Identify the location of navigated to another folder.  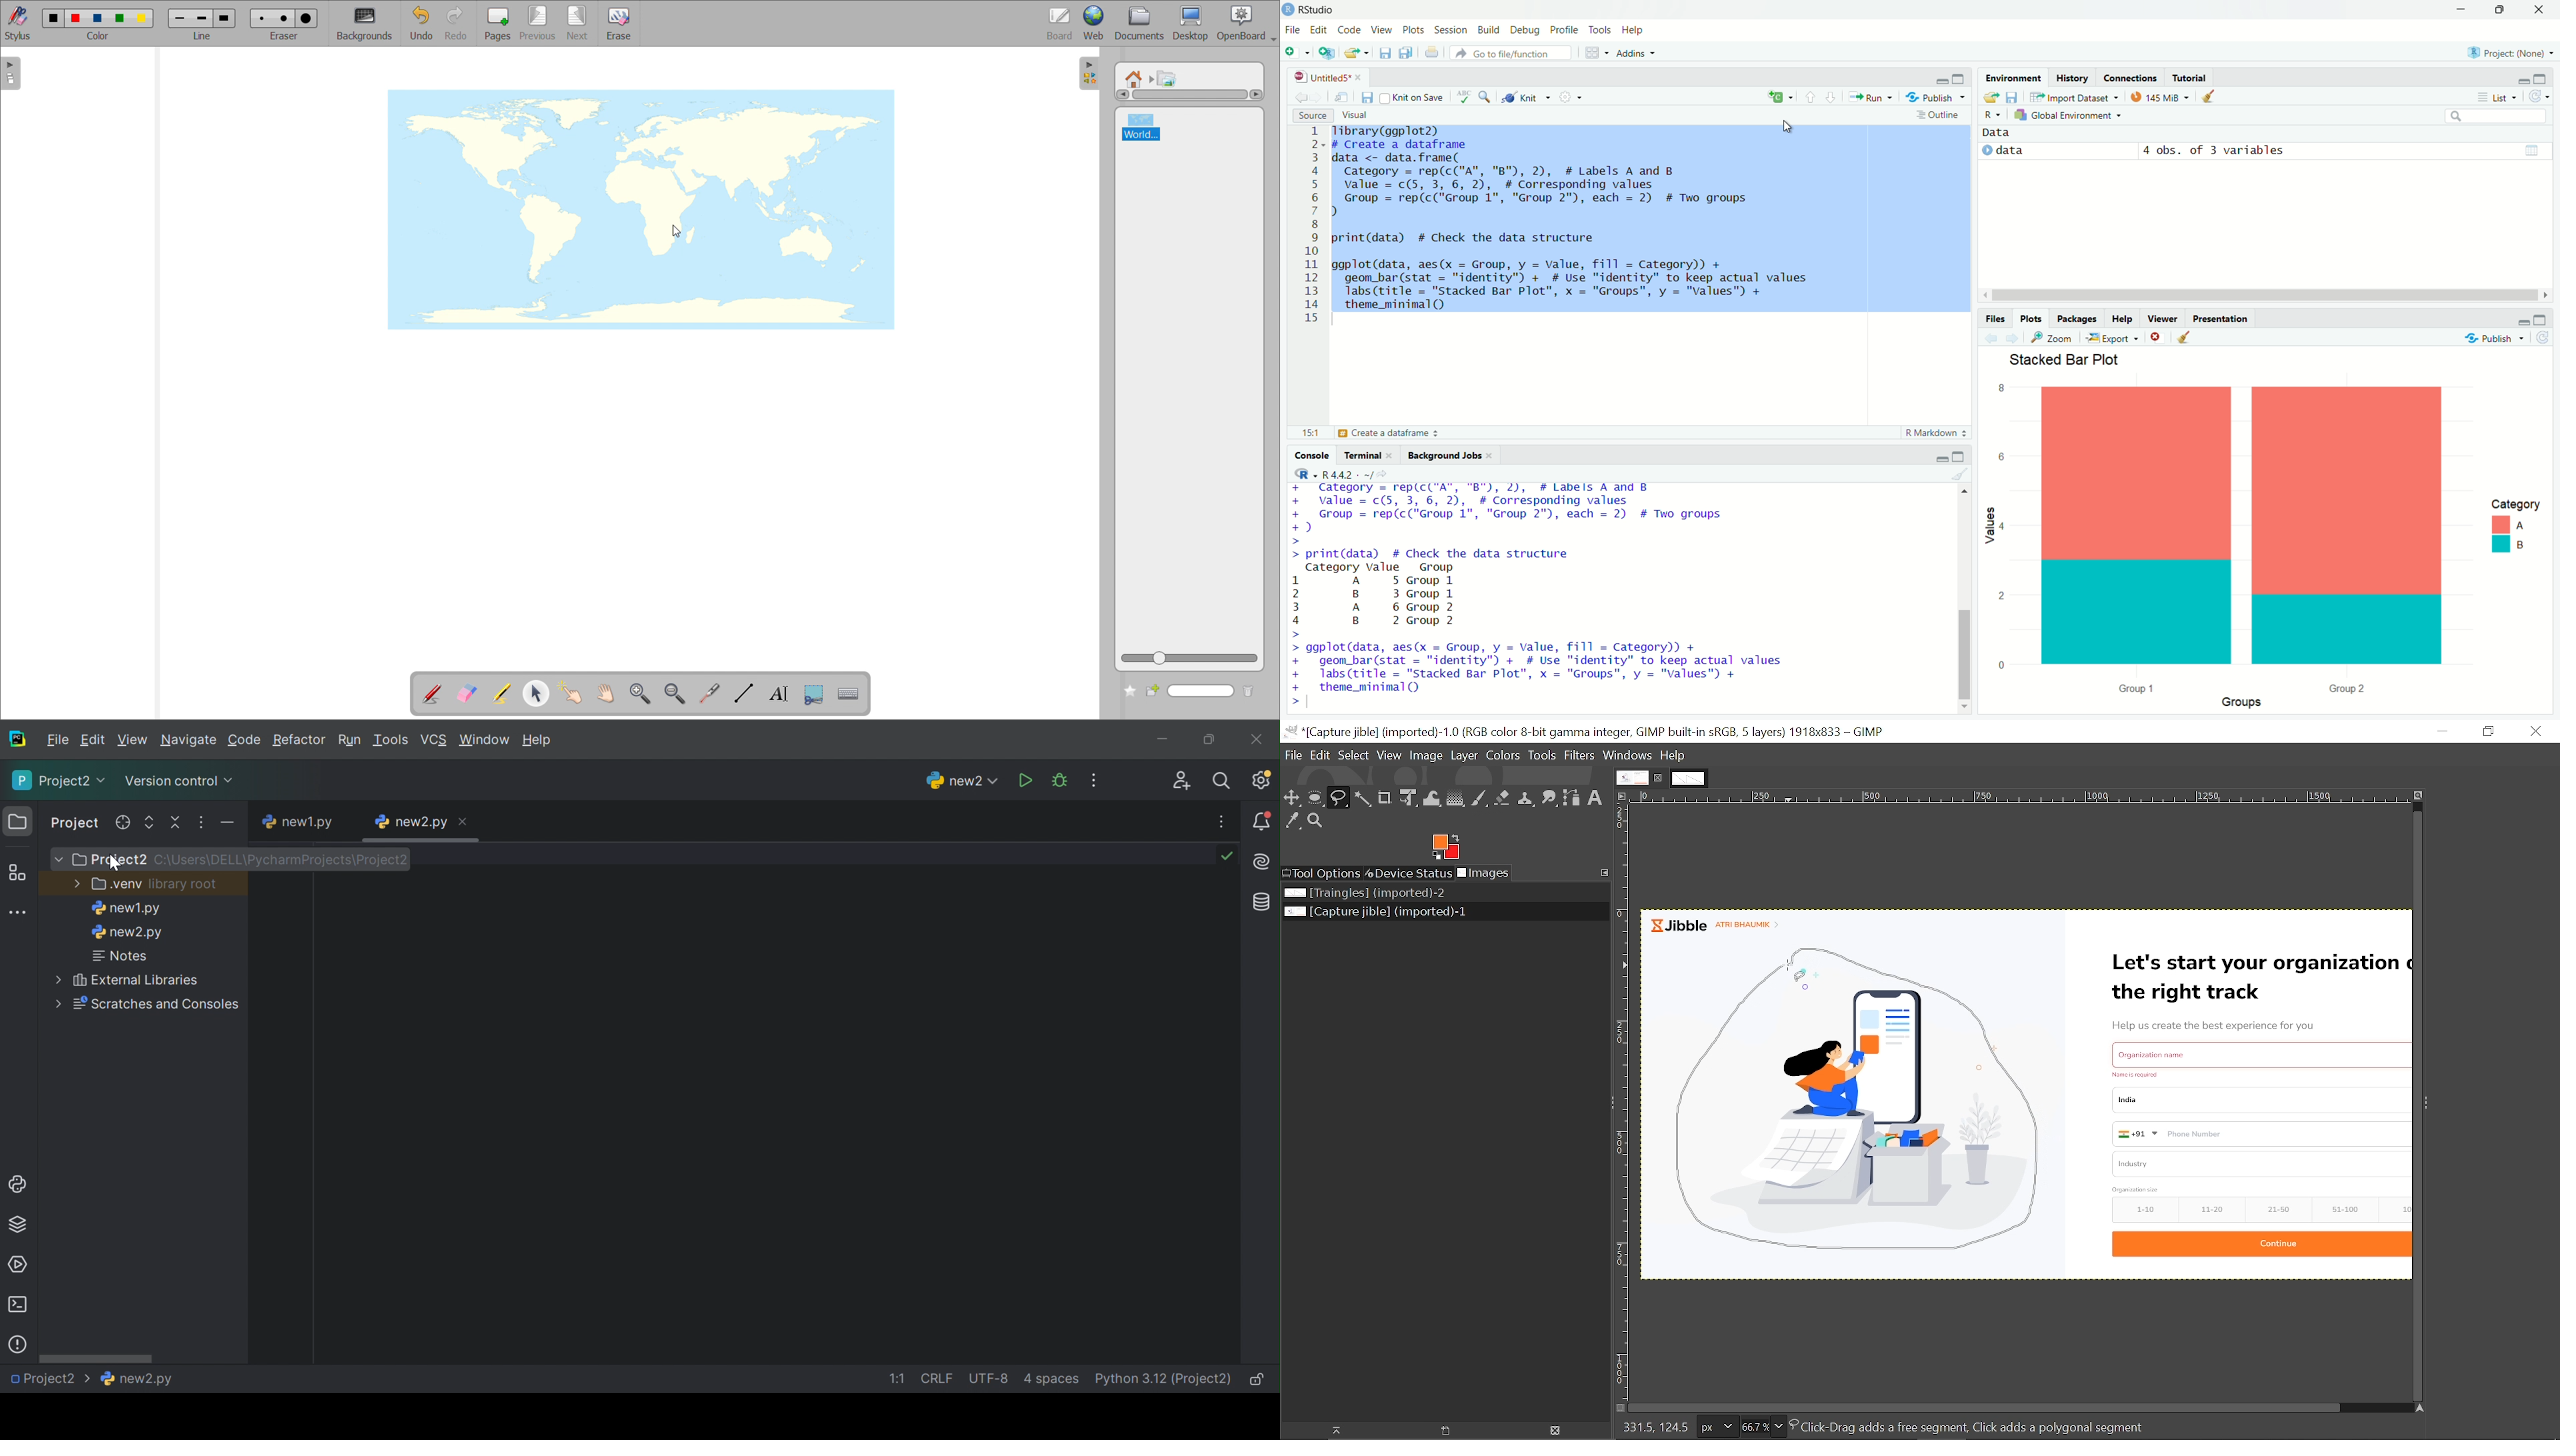
(1152, 78).